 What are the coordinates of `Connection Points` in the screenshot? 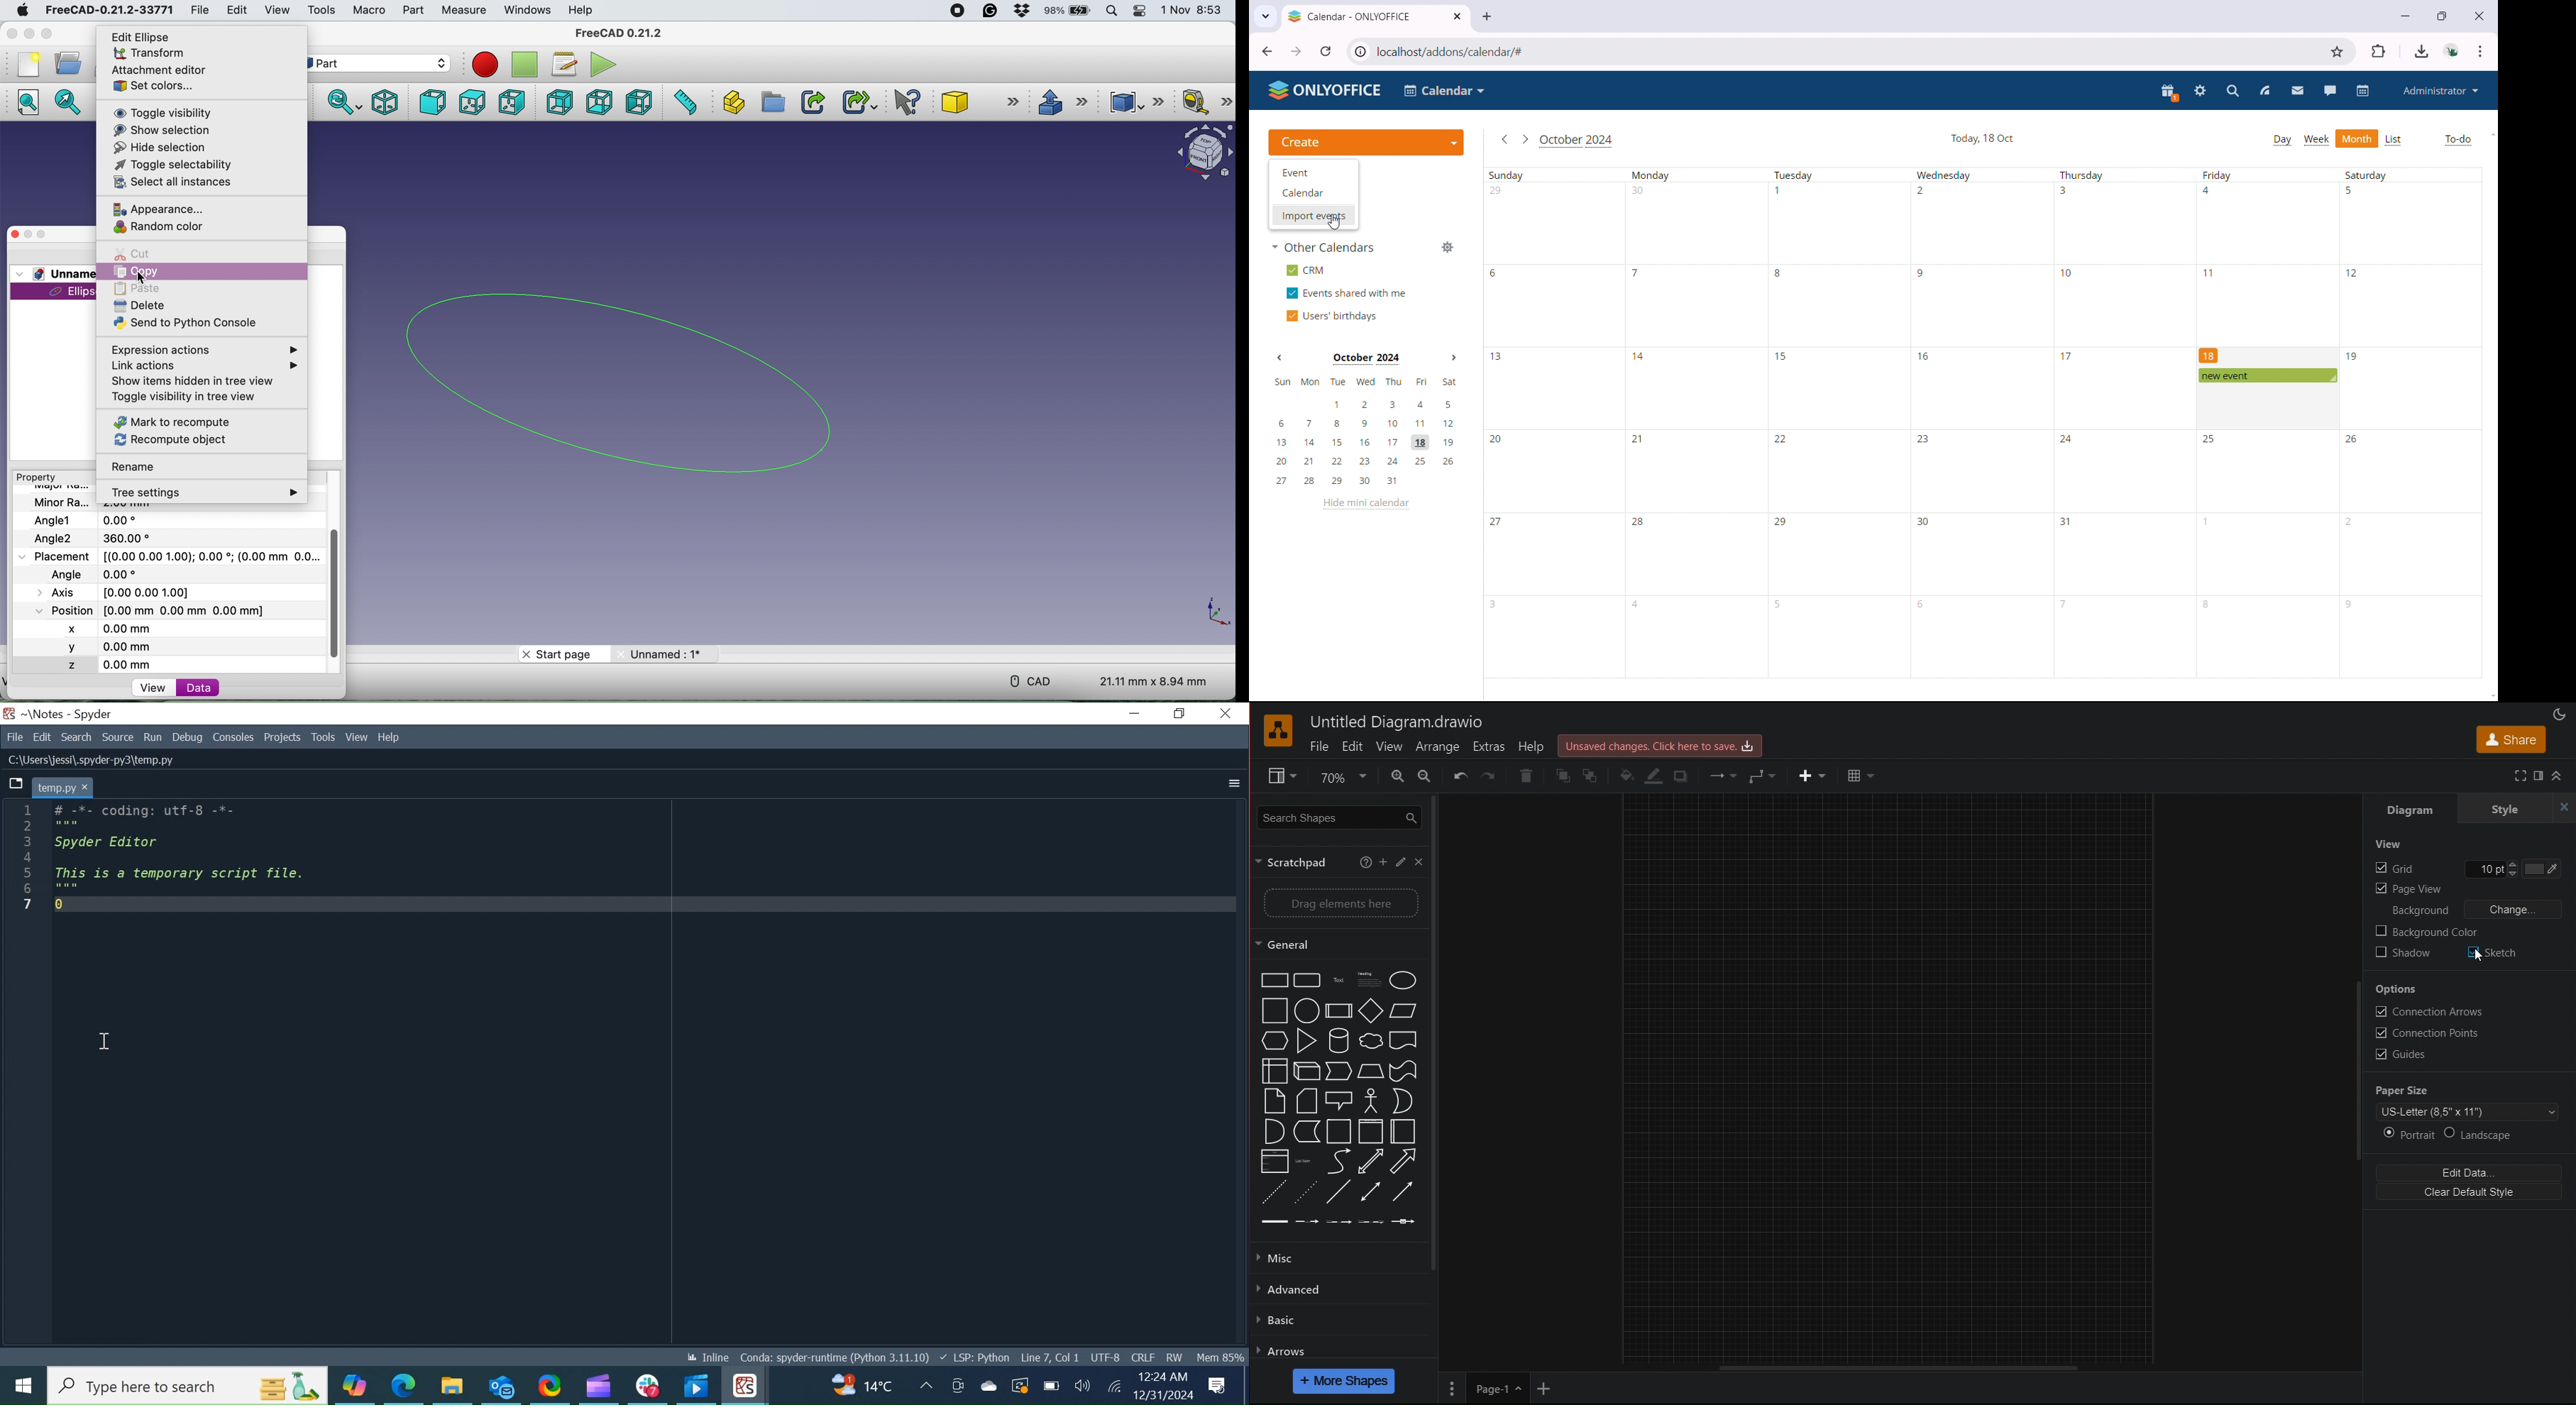 It's located at (2431, 1034).